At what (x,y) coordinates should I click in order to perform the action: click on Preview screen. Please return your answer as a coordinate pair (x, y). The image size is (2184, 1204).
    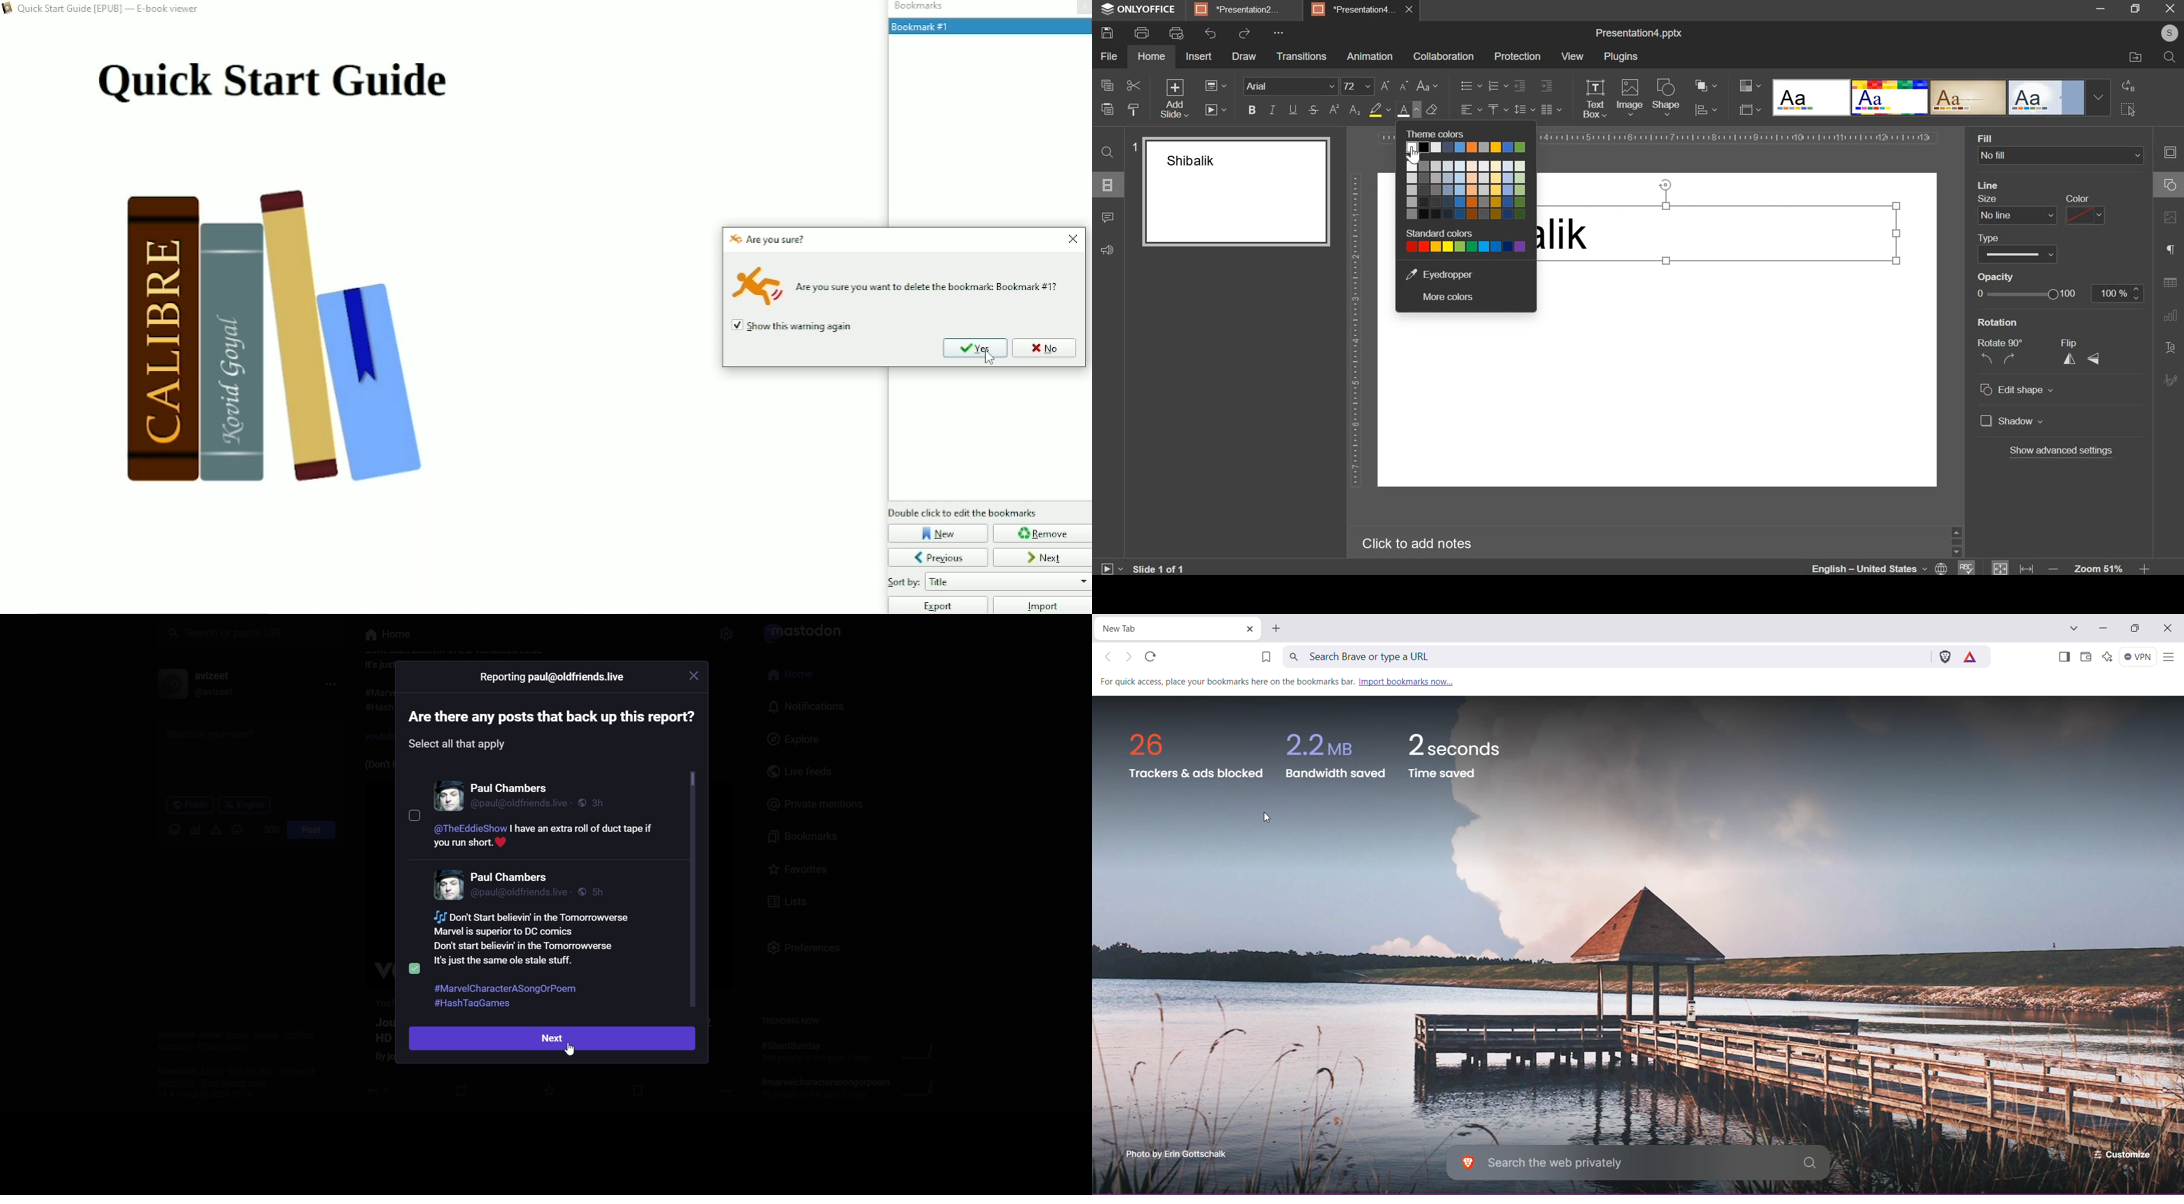
    Looking at the image, I should click on (1230, 192).